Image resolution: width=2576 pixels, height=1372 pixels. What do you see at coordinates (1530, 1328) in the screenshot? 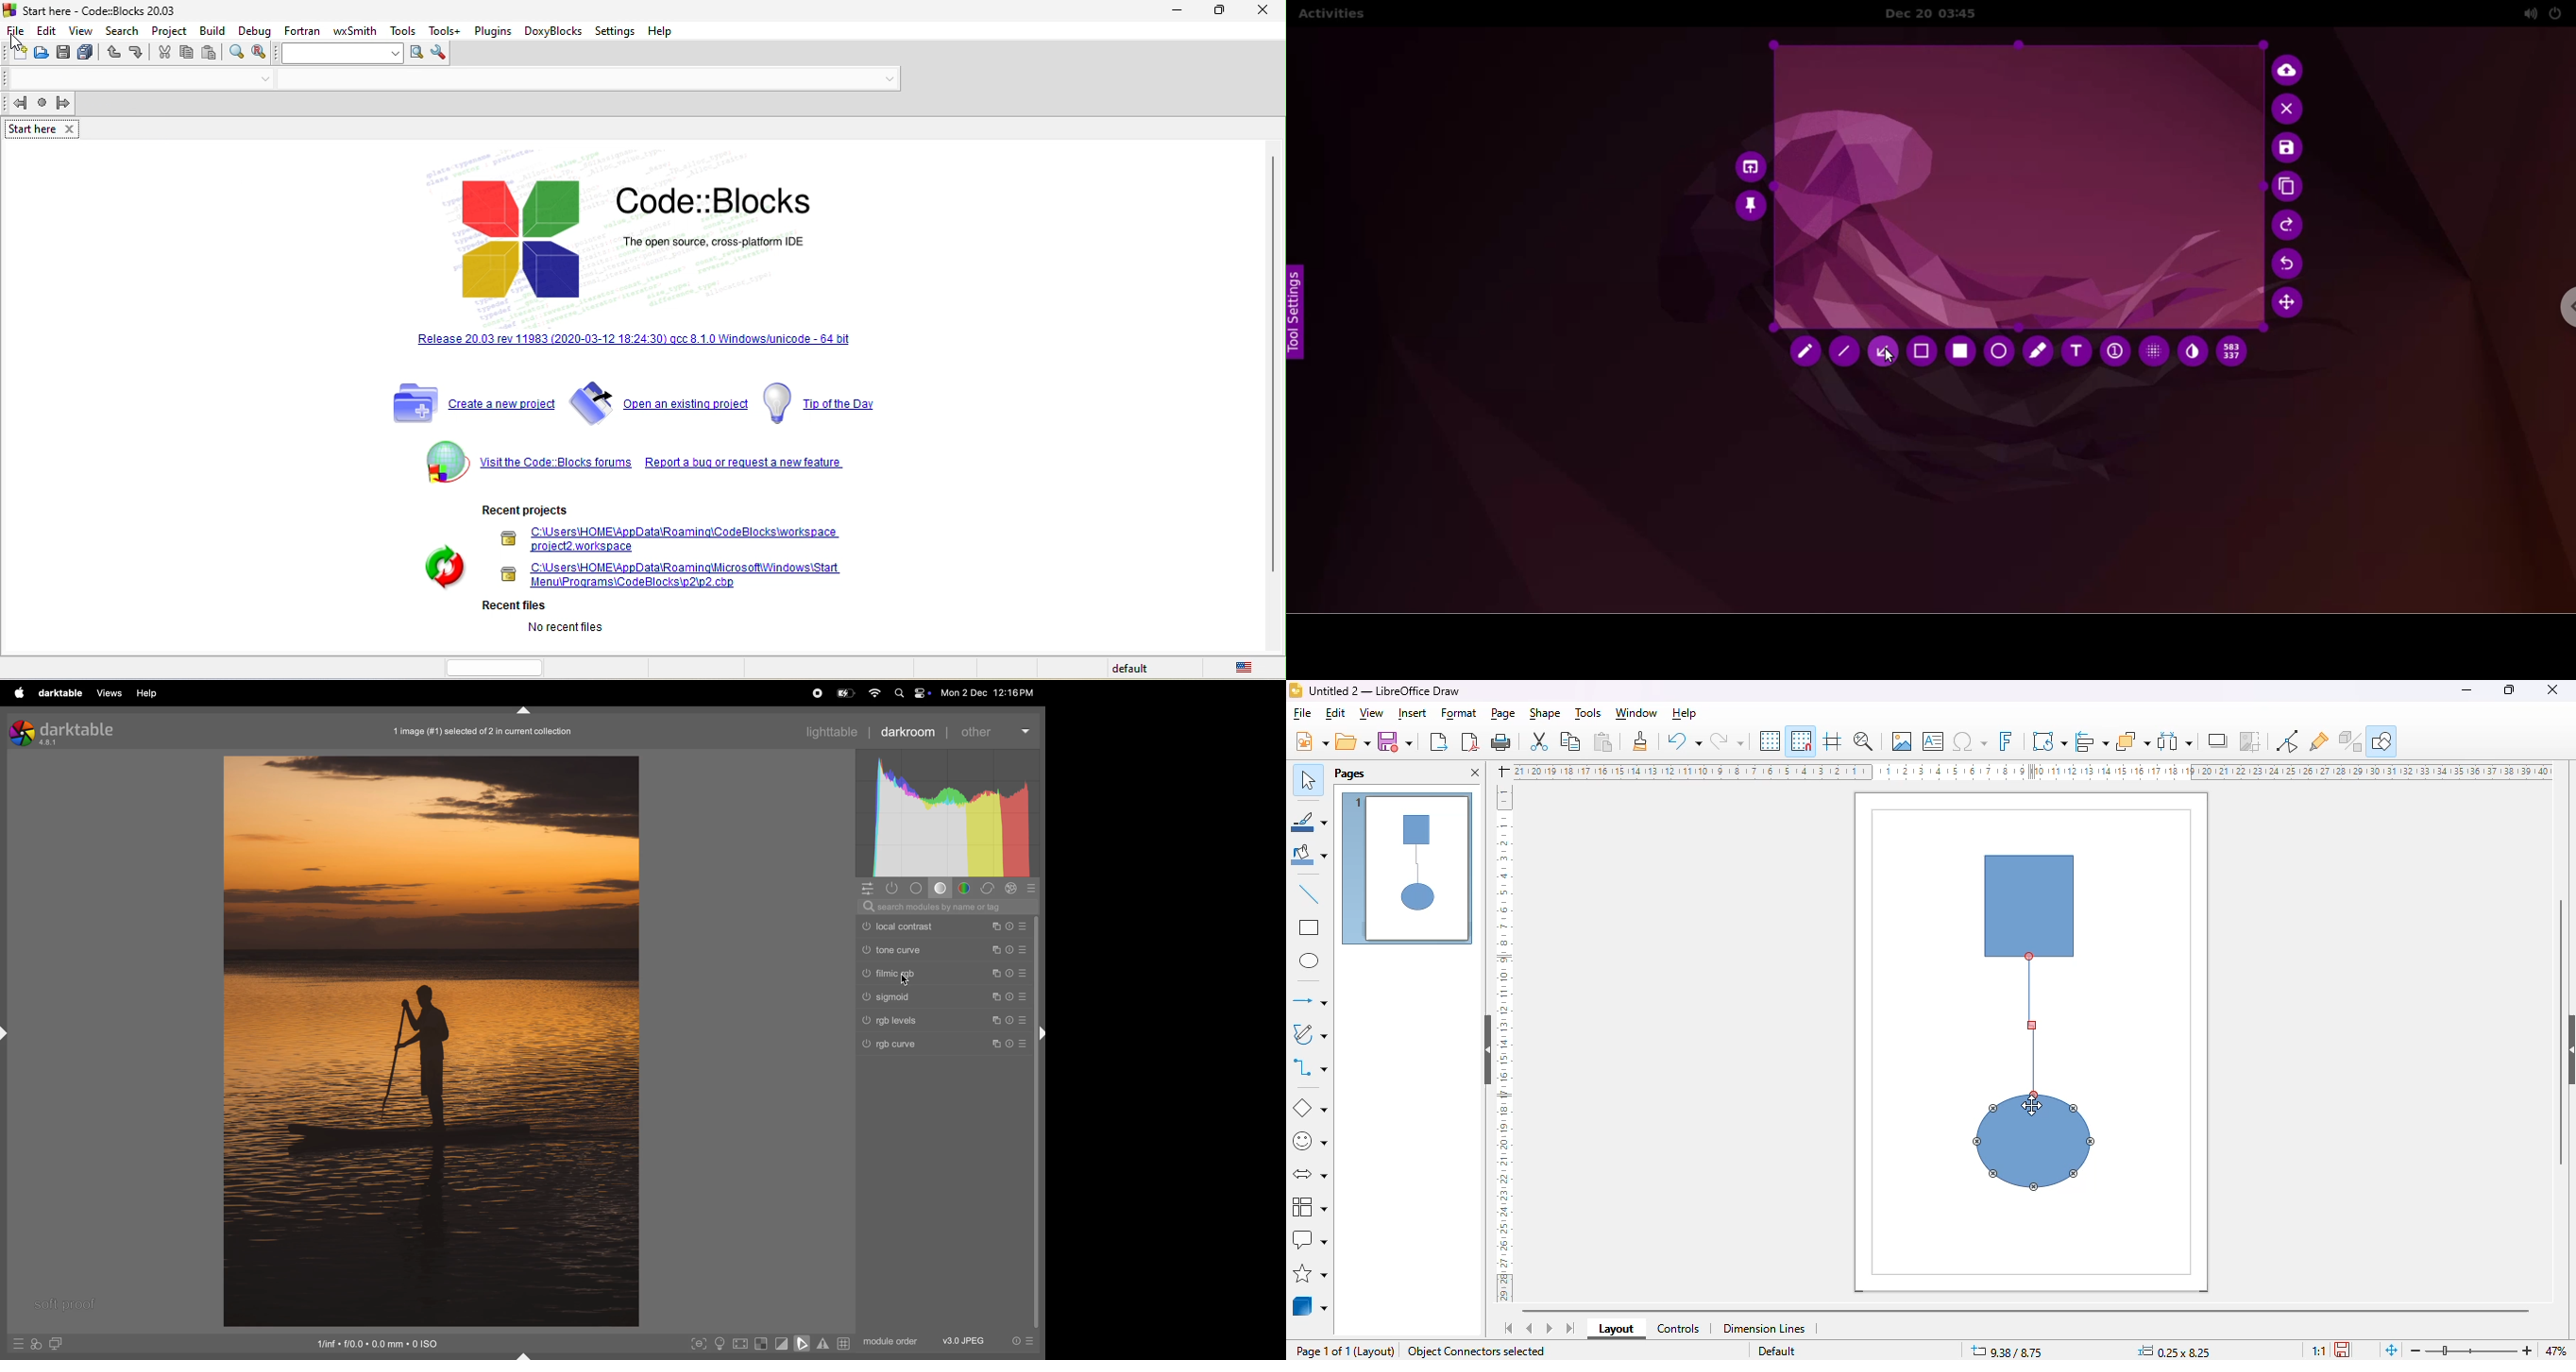
I see `scroll to previous sheet` at bounding box center [1530, 1328].